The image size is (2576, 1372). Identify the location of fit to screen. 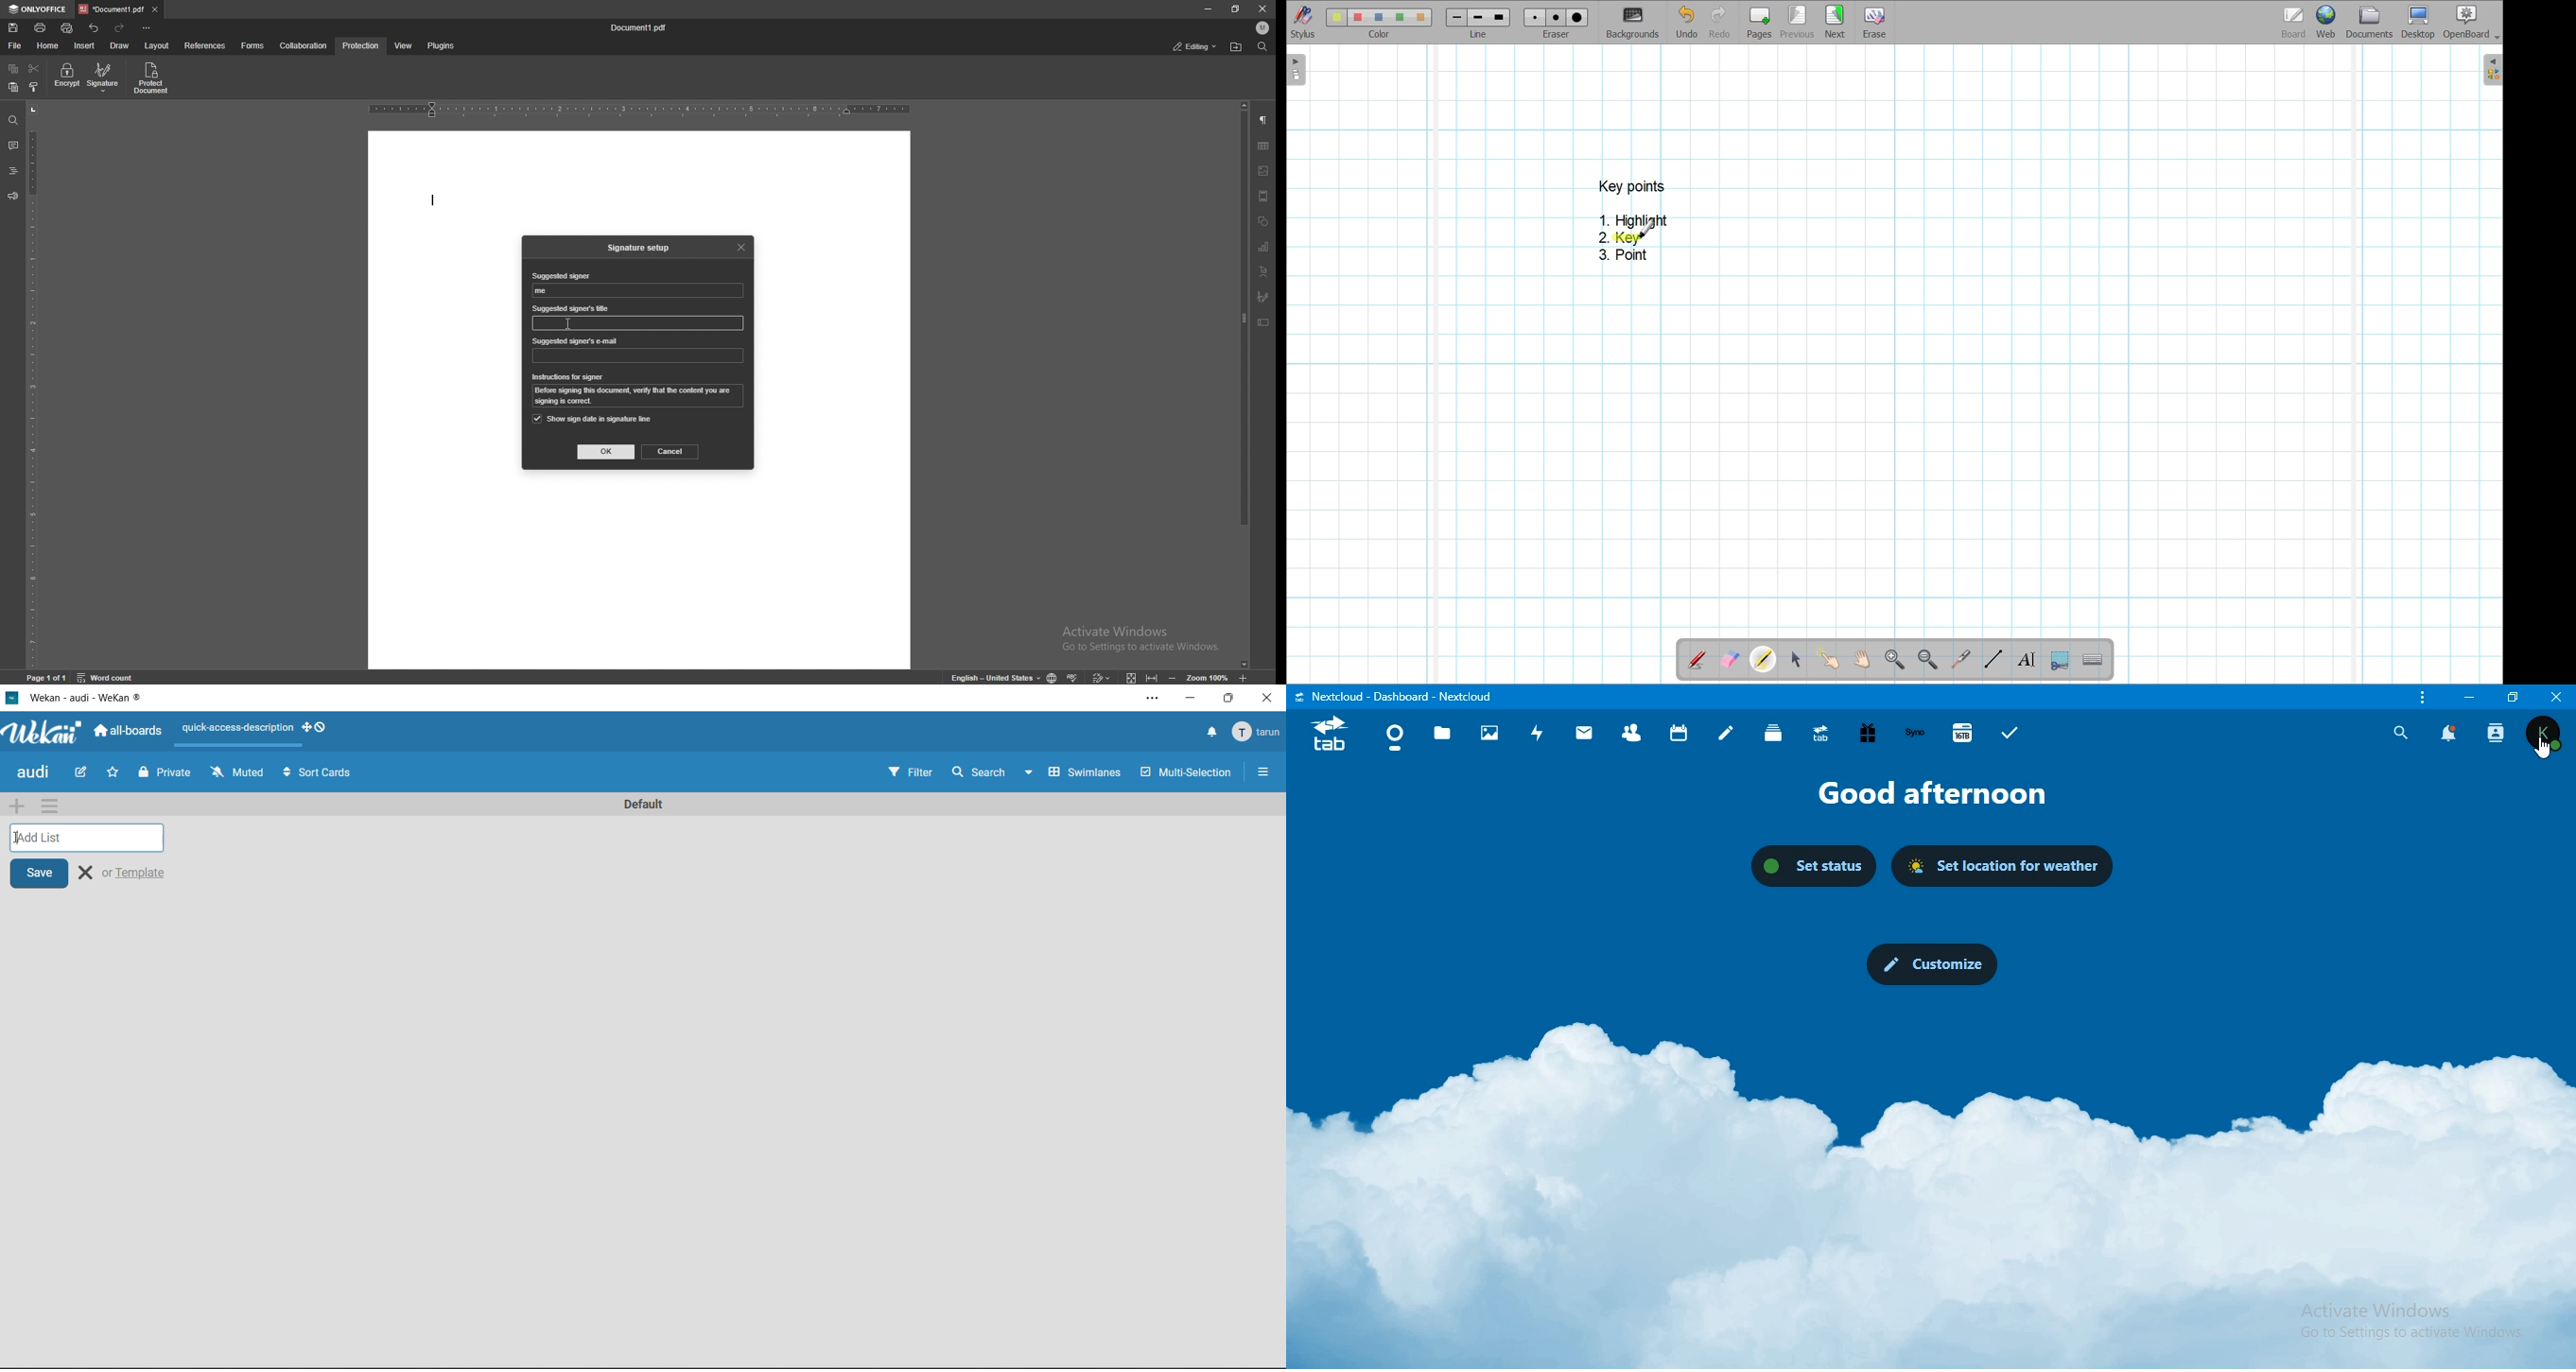
(1128, 676).